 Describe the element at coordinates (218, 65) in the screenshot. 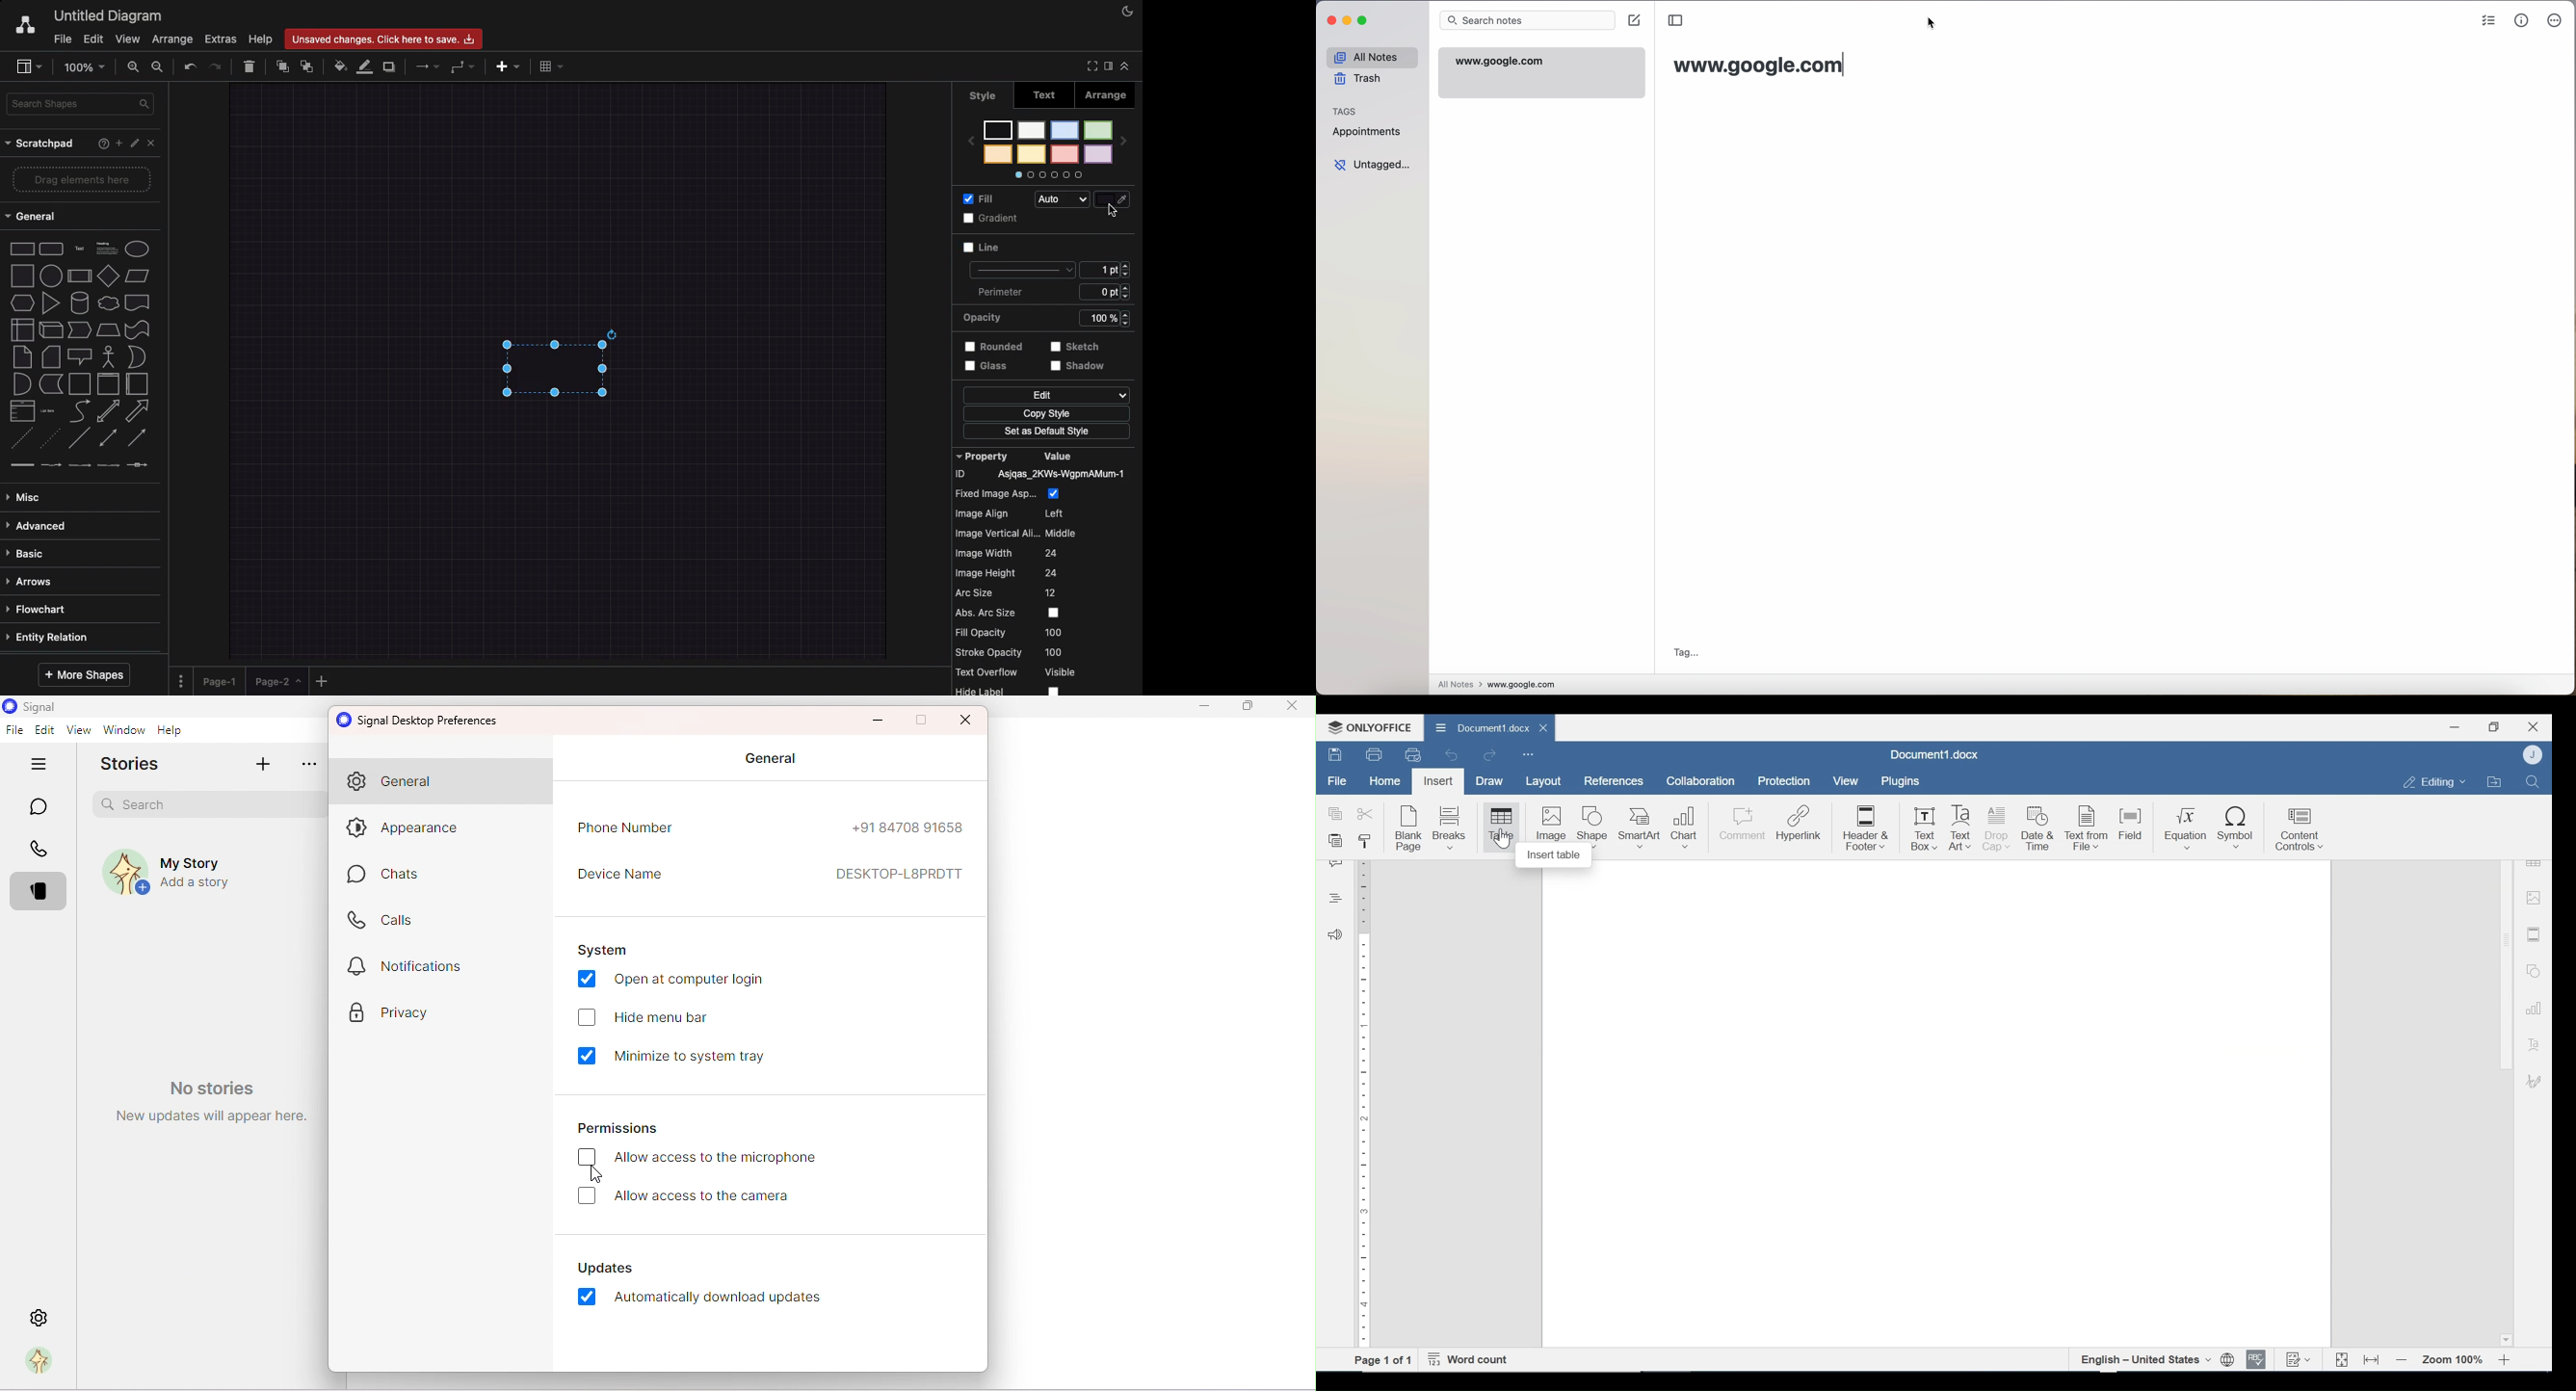

I see `Redo` at that location.